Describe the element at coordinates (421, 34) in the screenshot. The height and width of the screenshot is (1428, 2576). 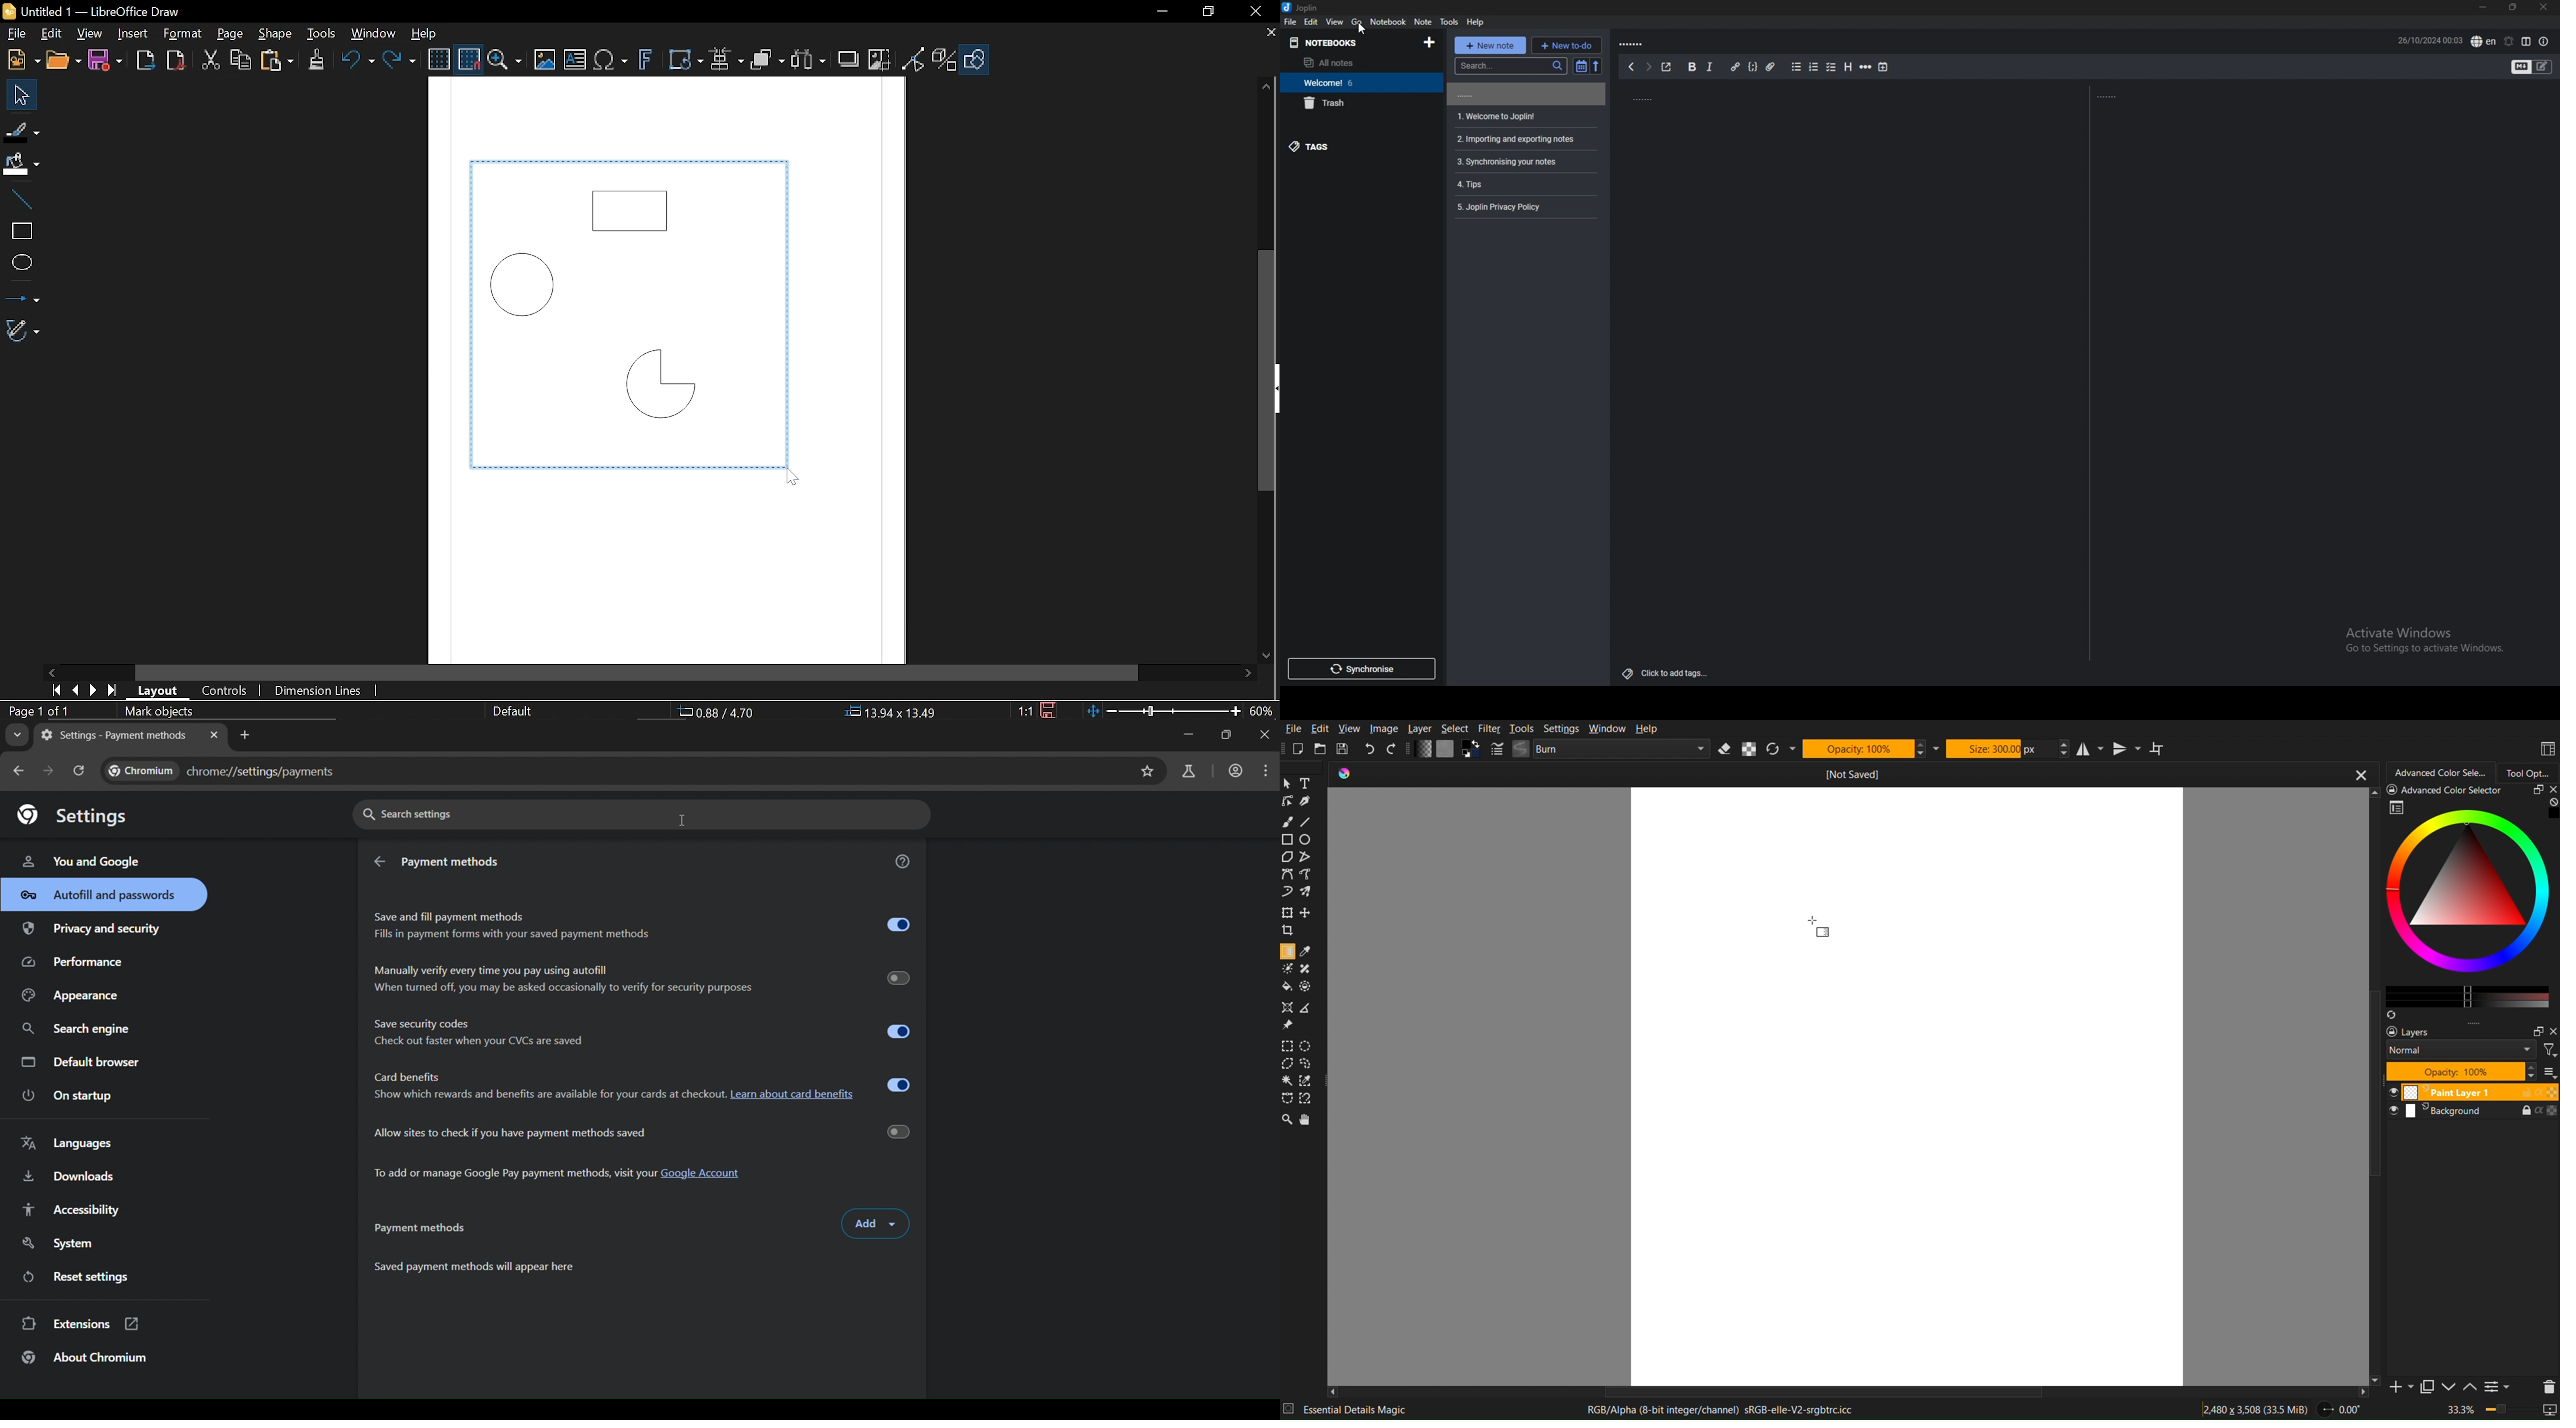
I see `Help` at that location.